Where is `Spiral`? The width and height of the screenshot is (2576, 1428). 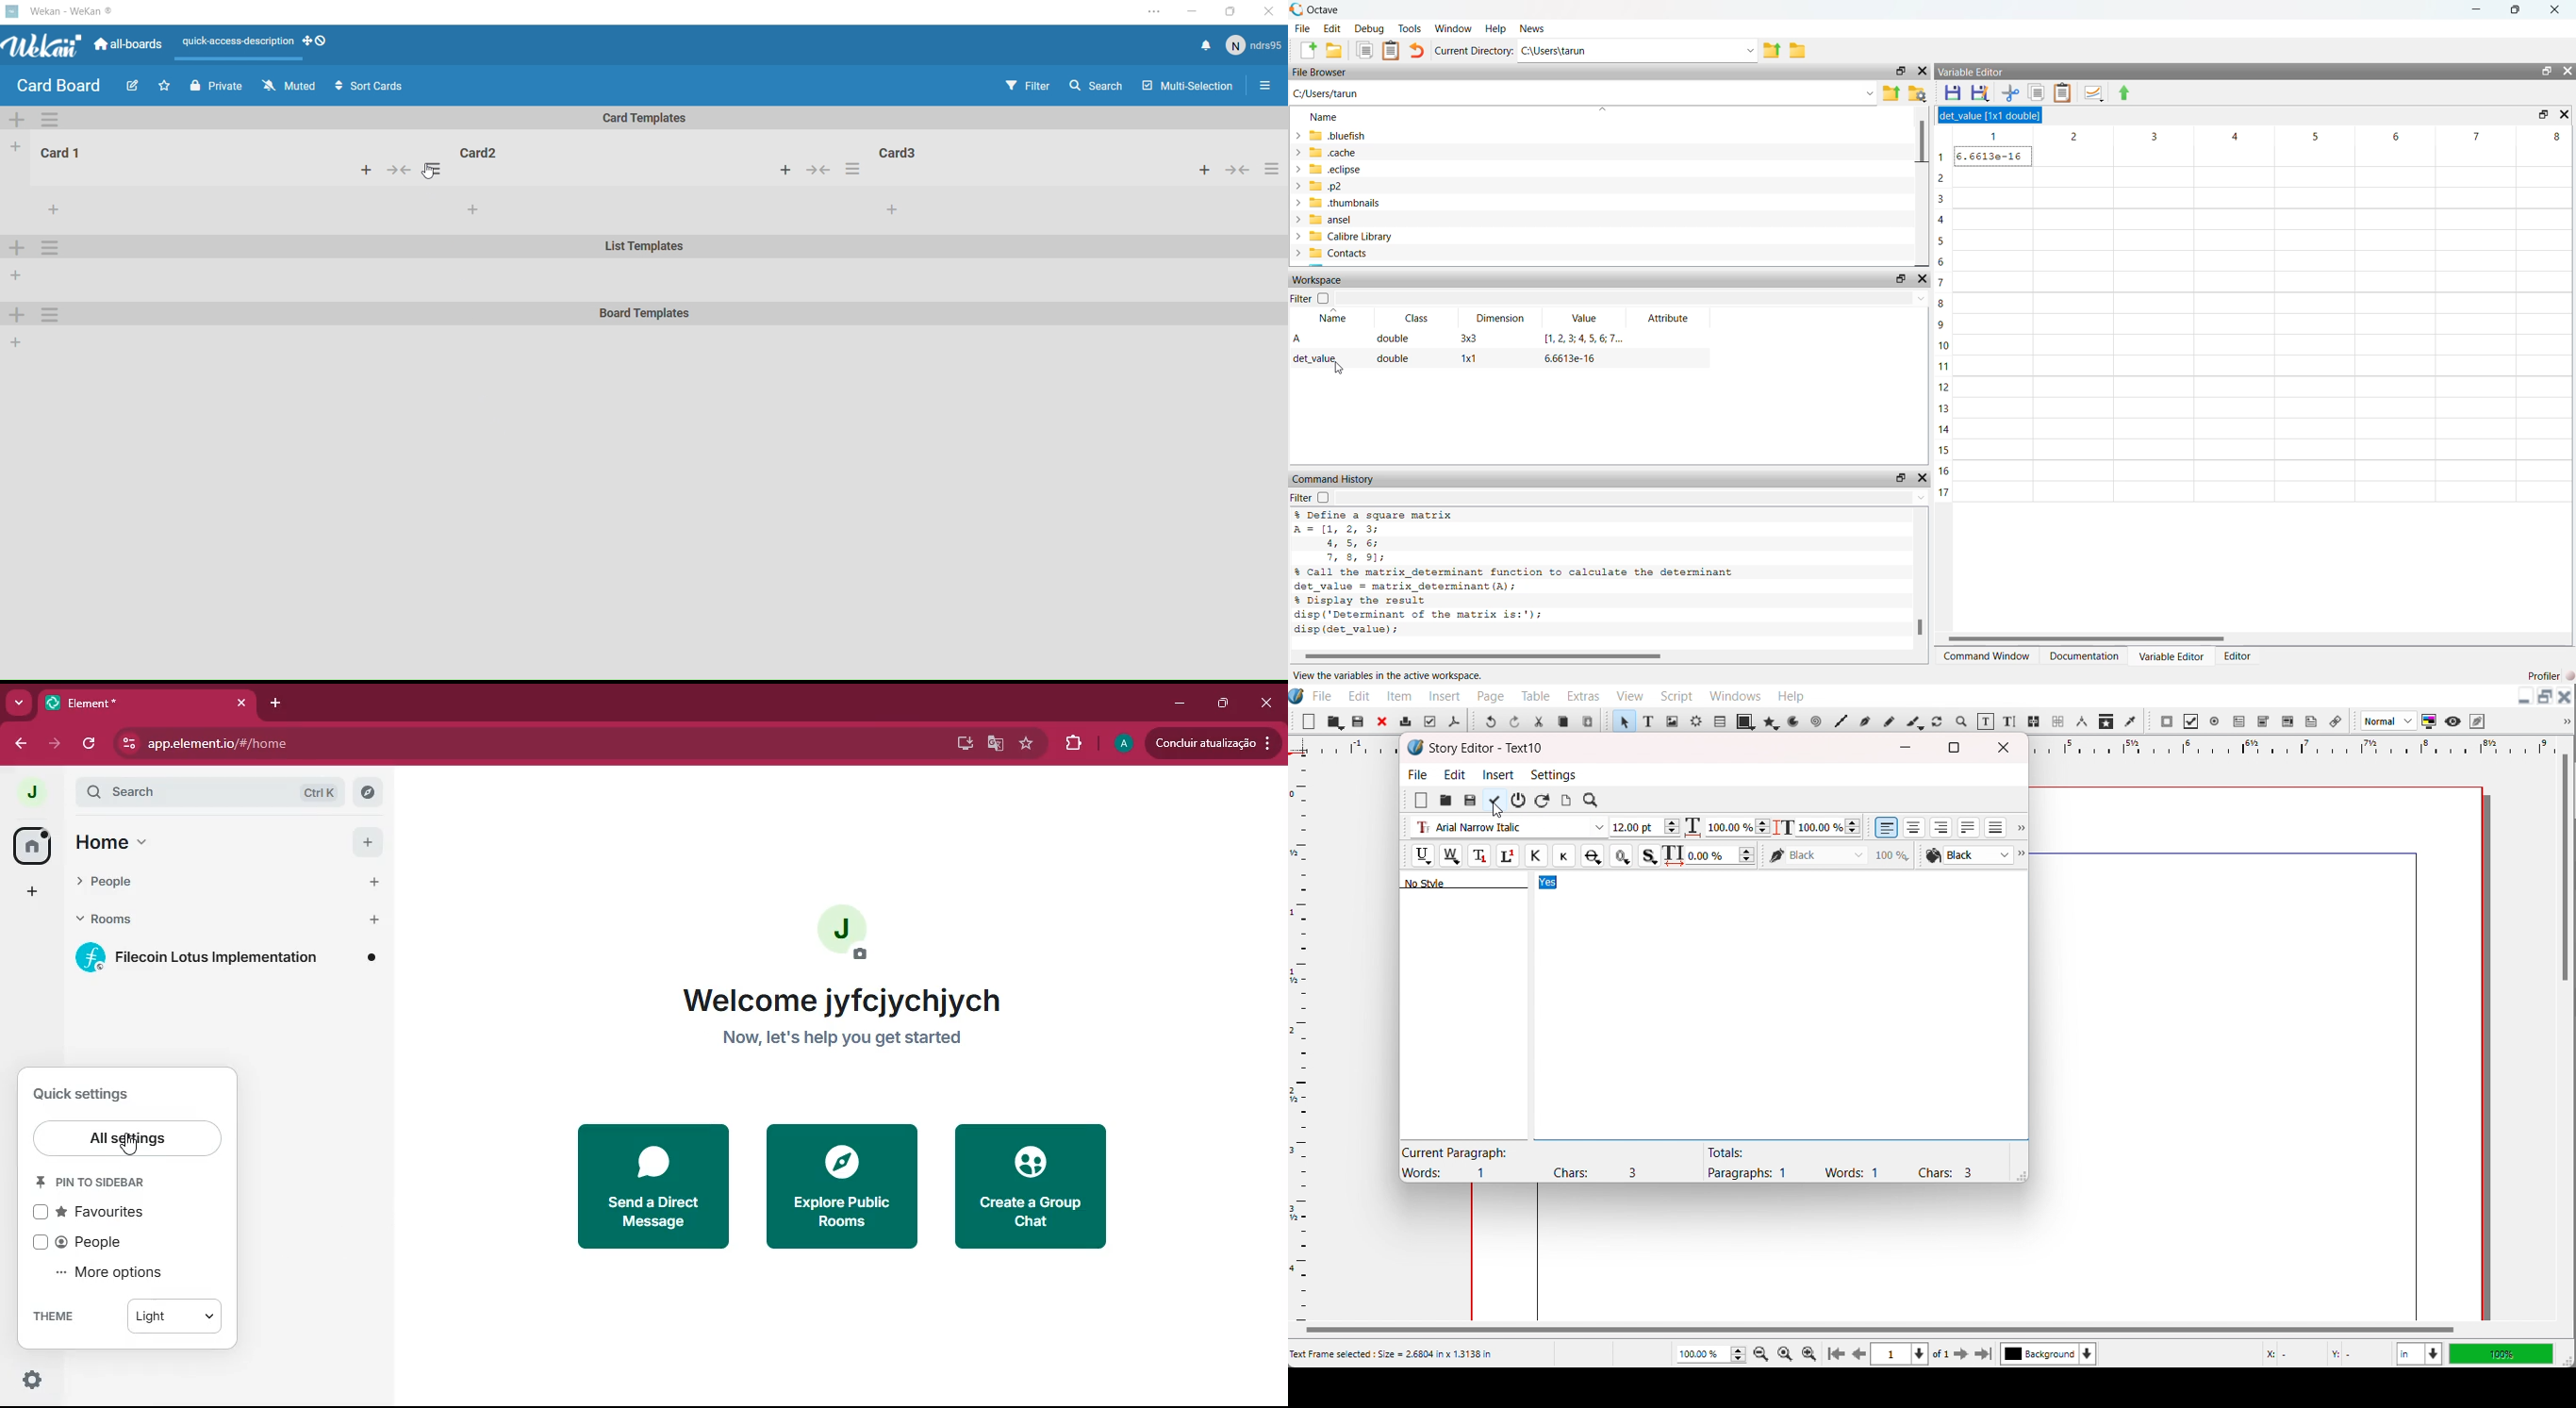
Spiral is located at coordinates (1815, 721).